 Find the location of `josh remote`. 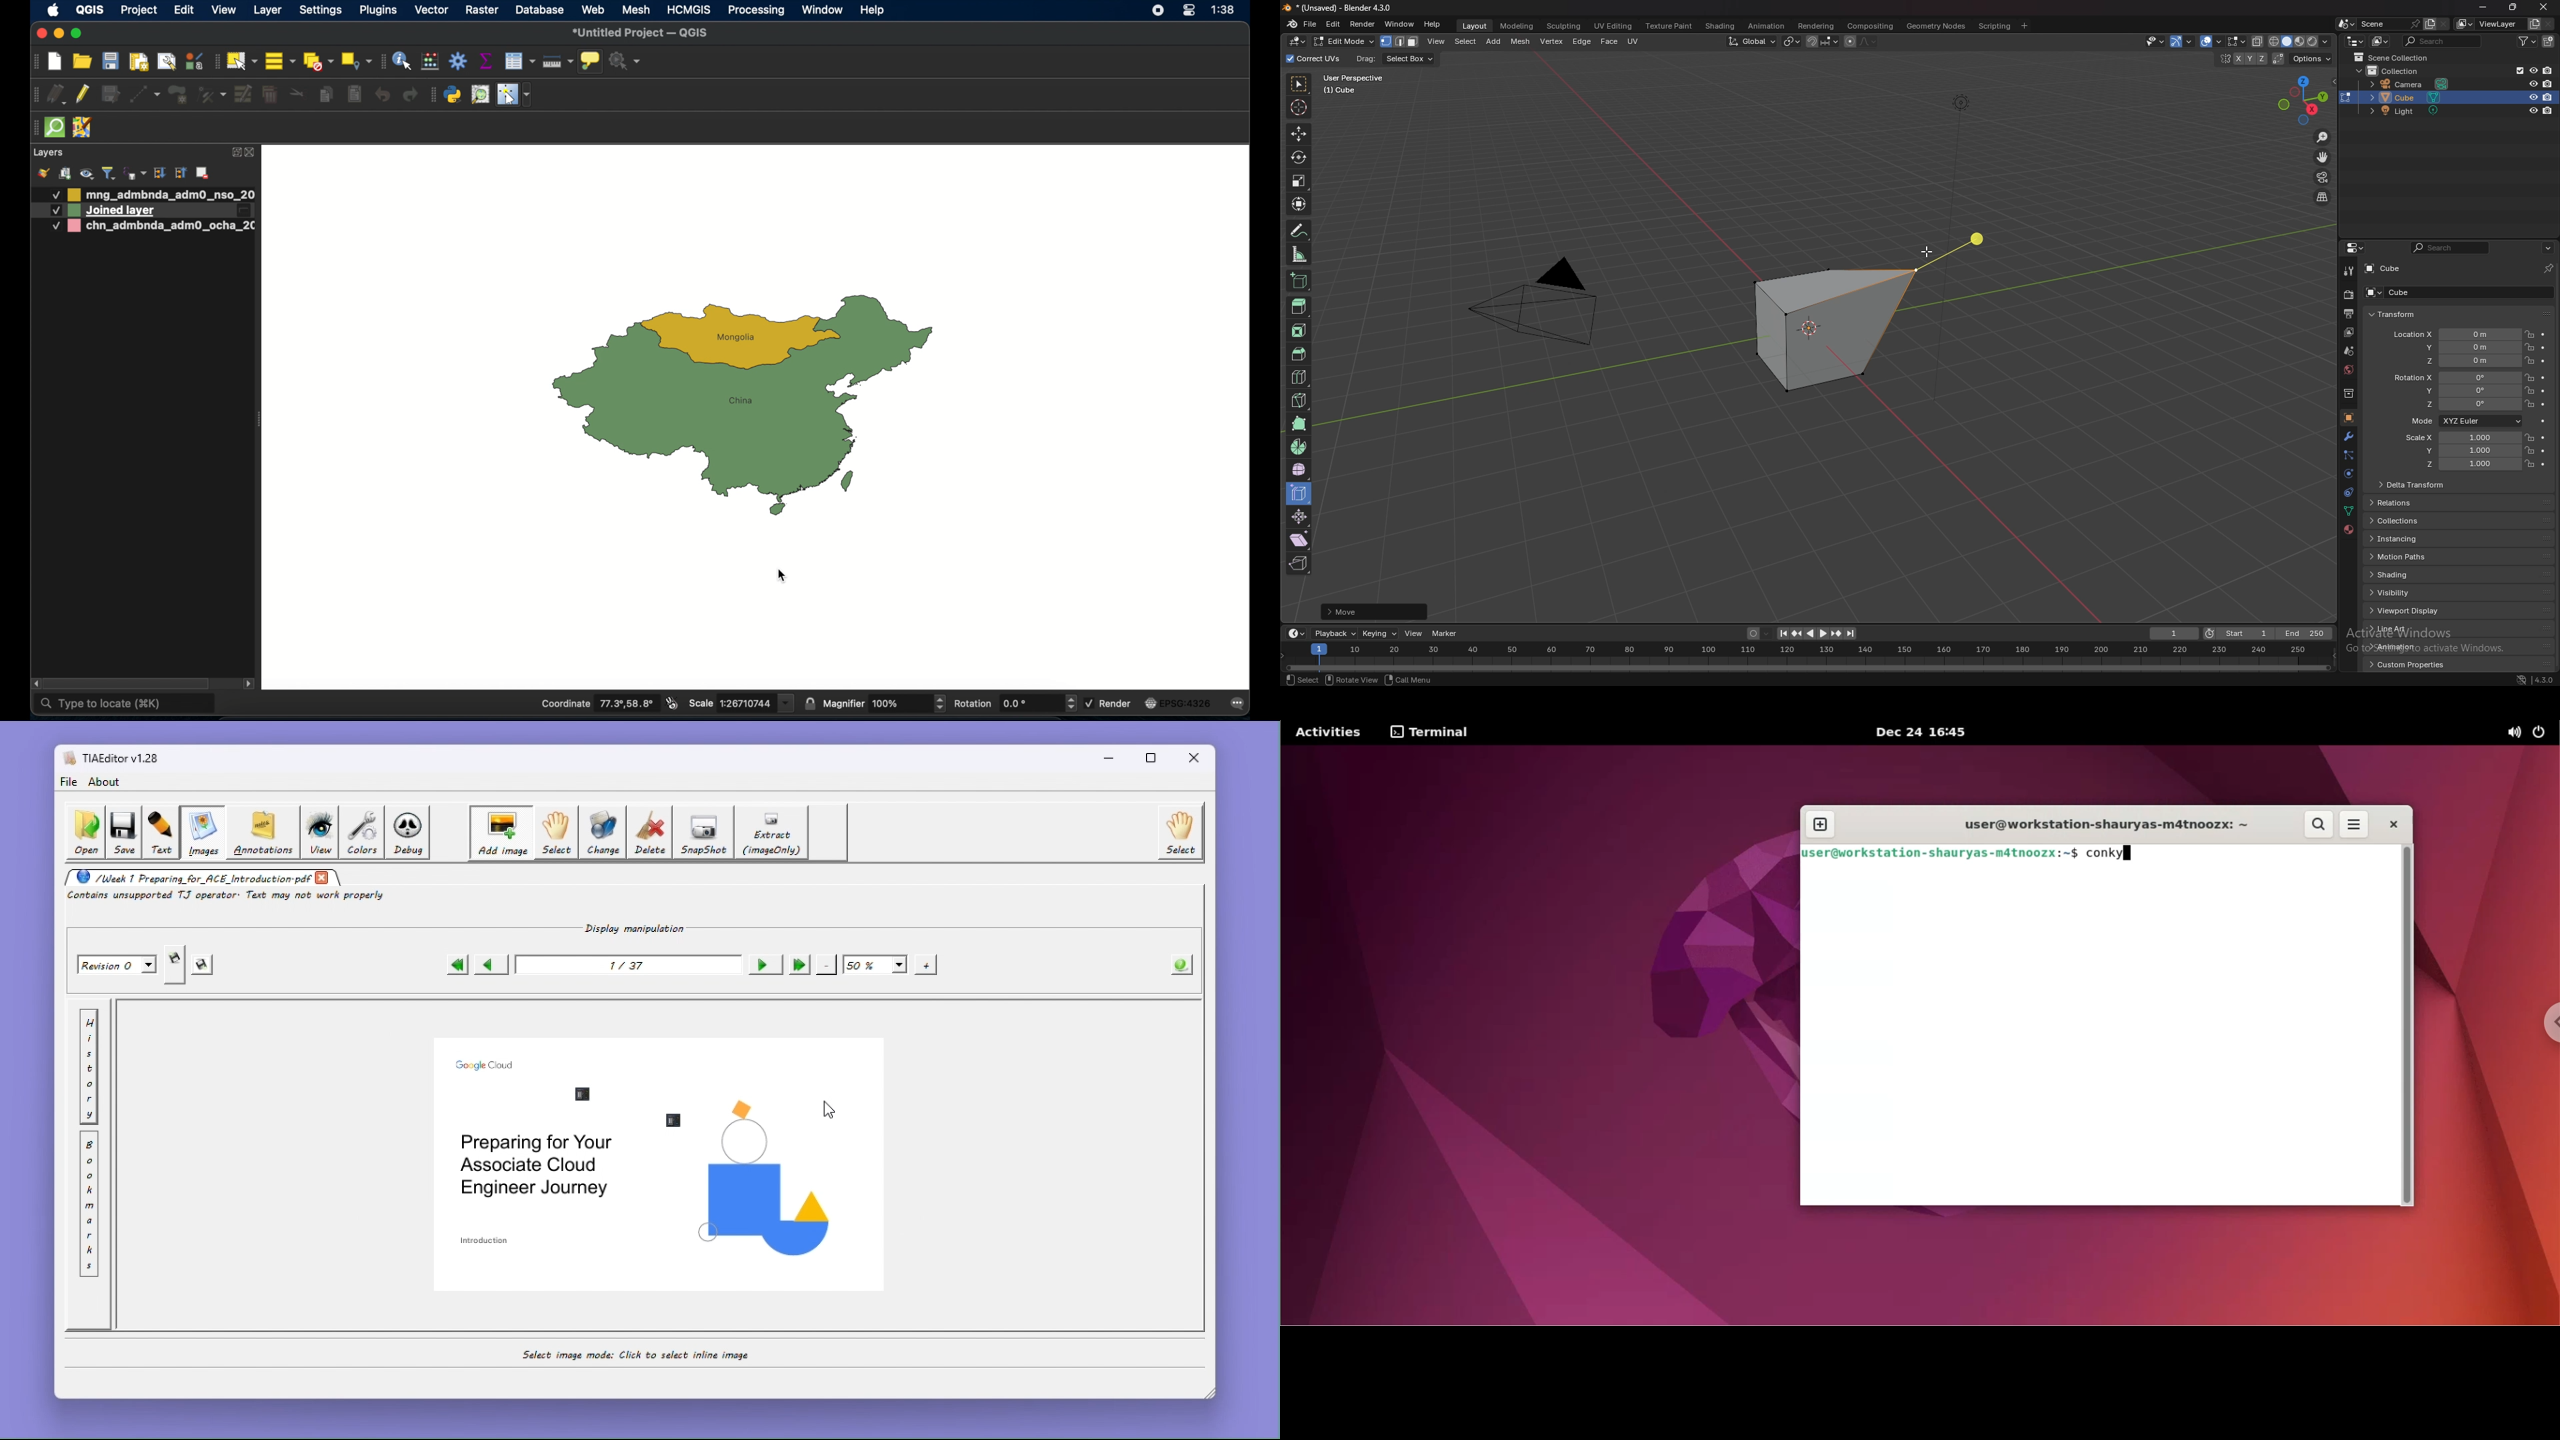

josh remote is located at coordinates (83, 129).